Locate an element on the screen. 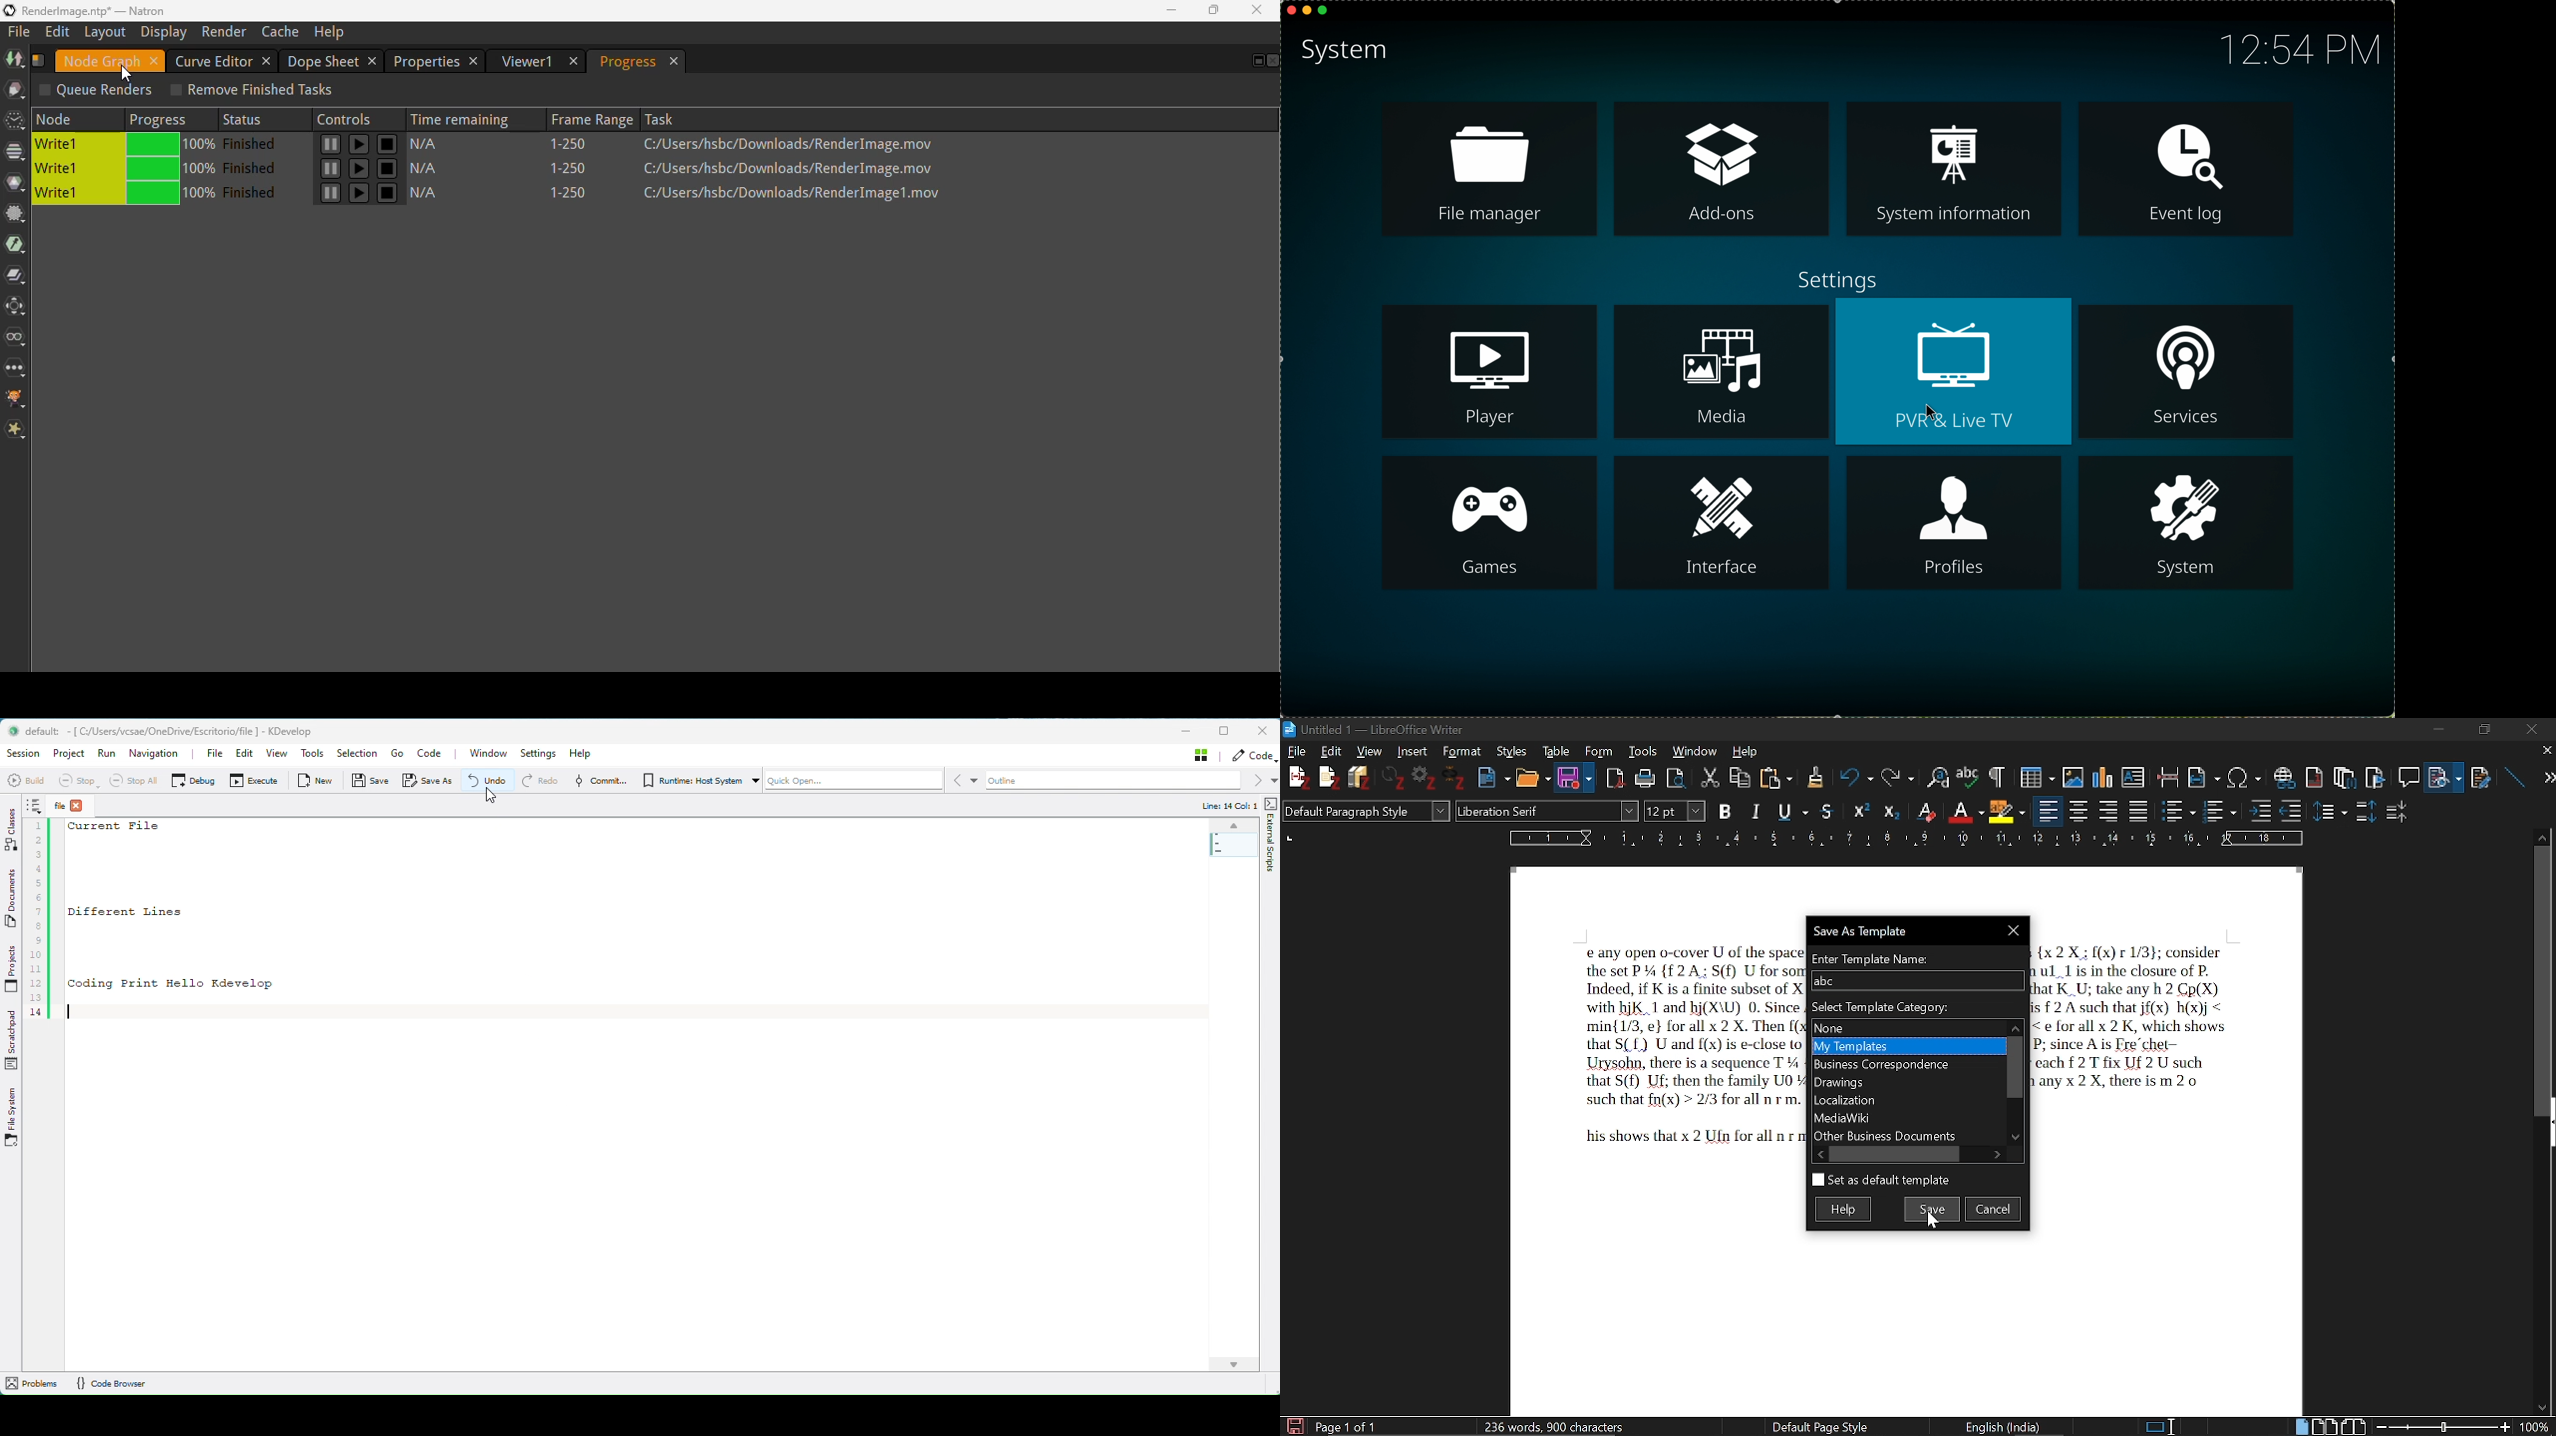 The height and width of the screenshot is (1456, 2576). 12:54 PM       is located at coordinates (2291, 47).